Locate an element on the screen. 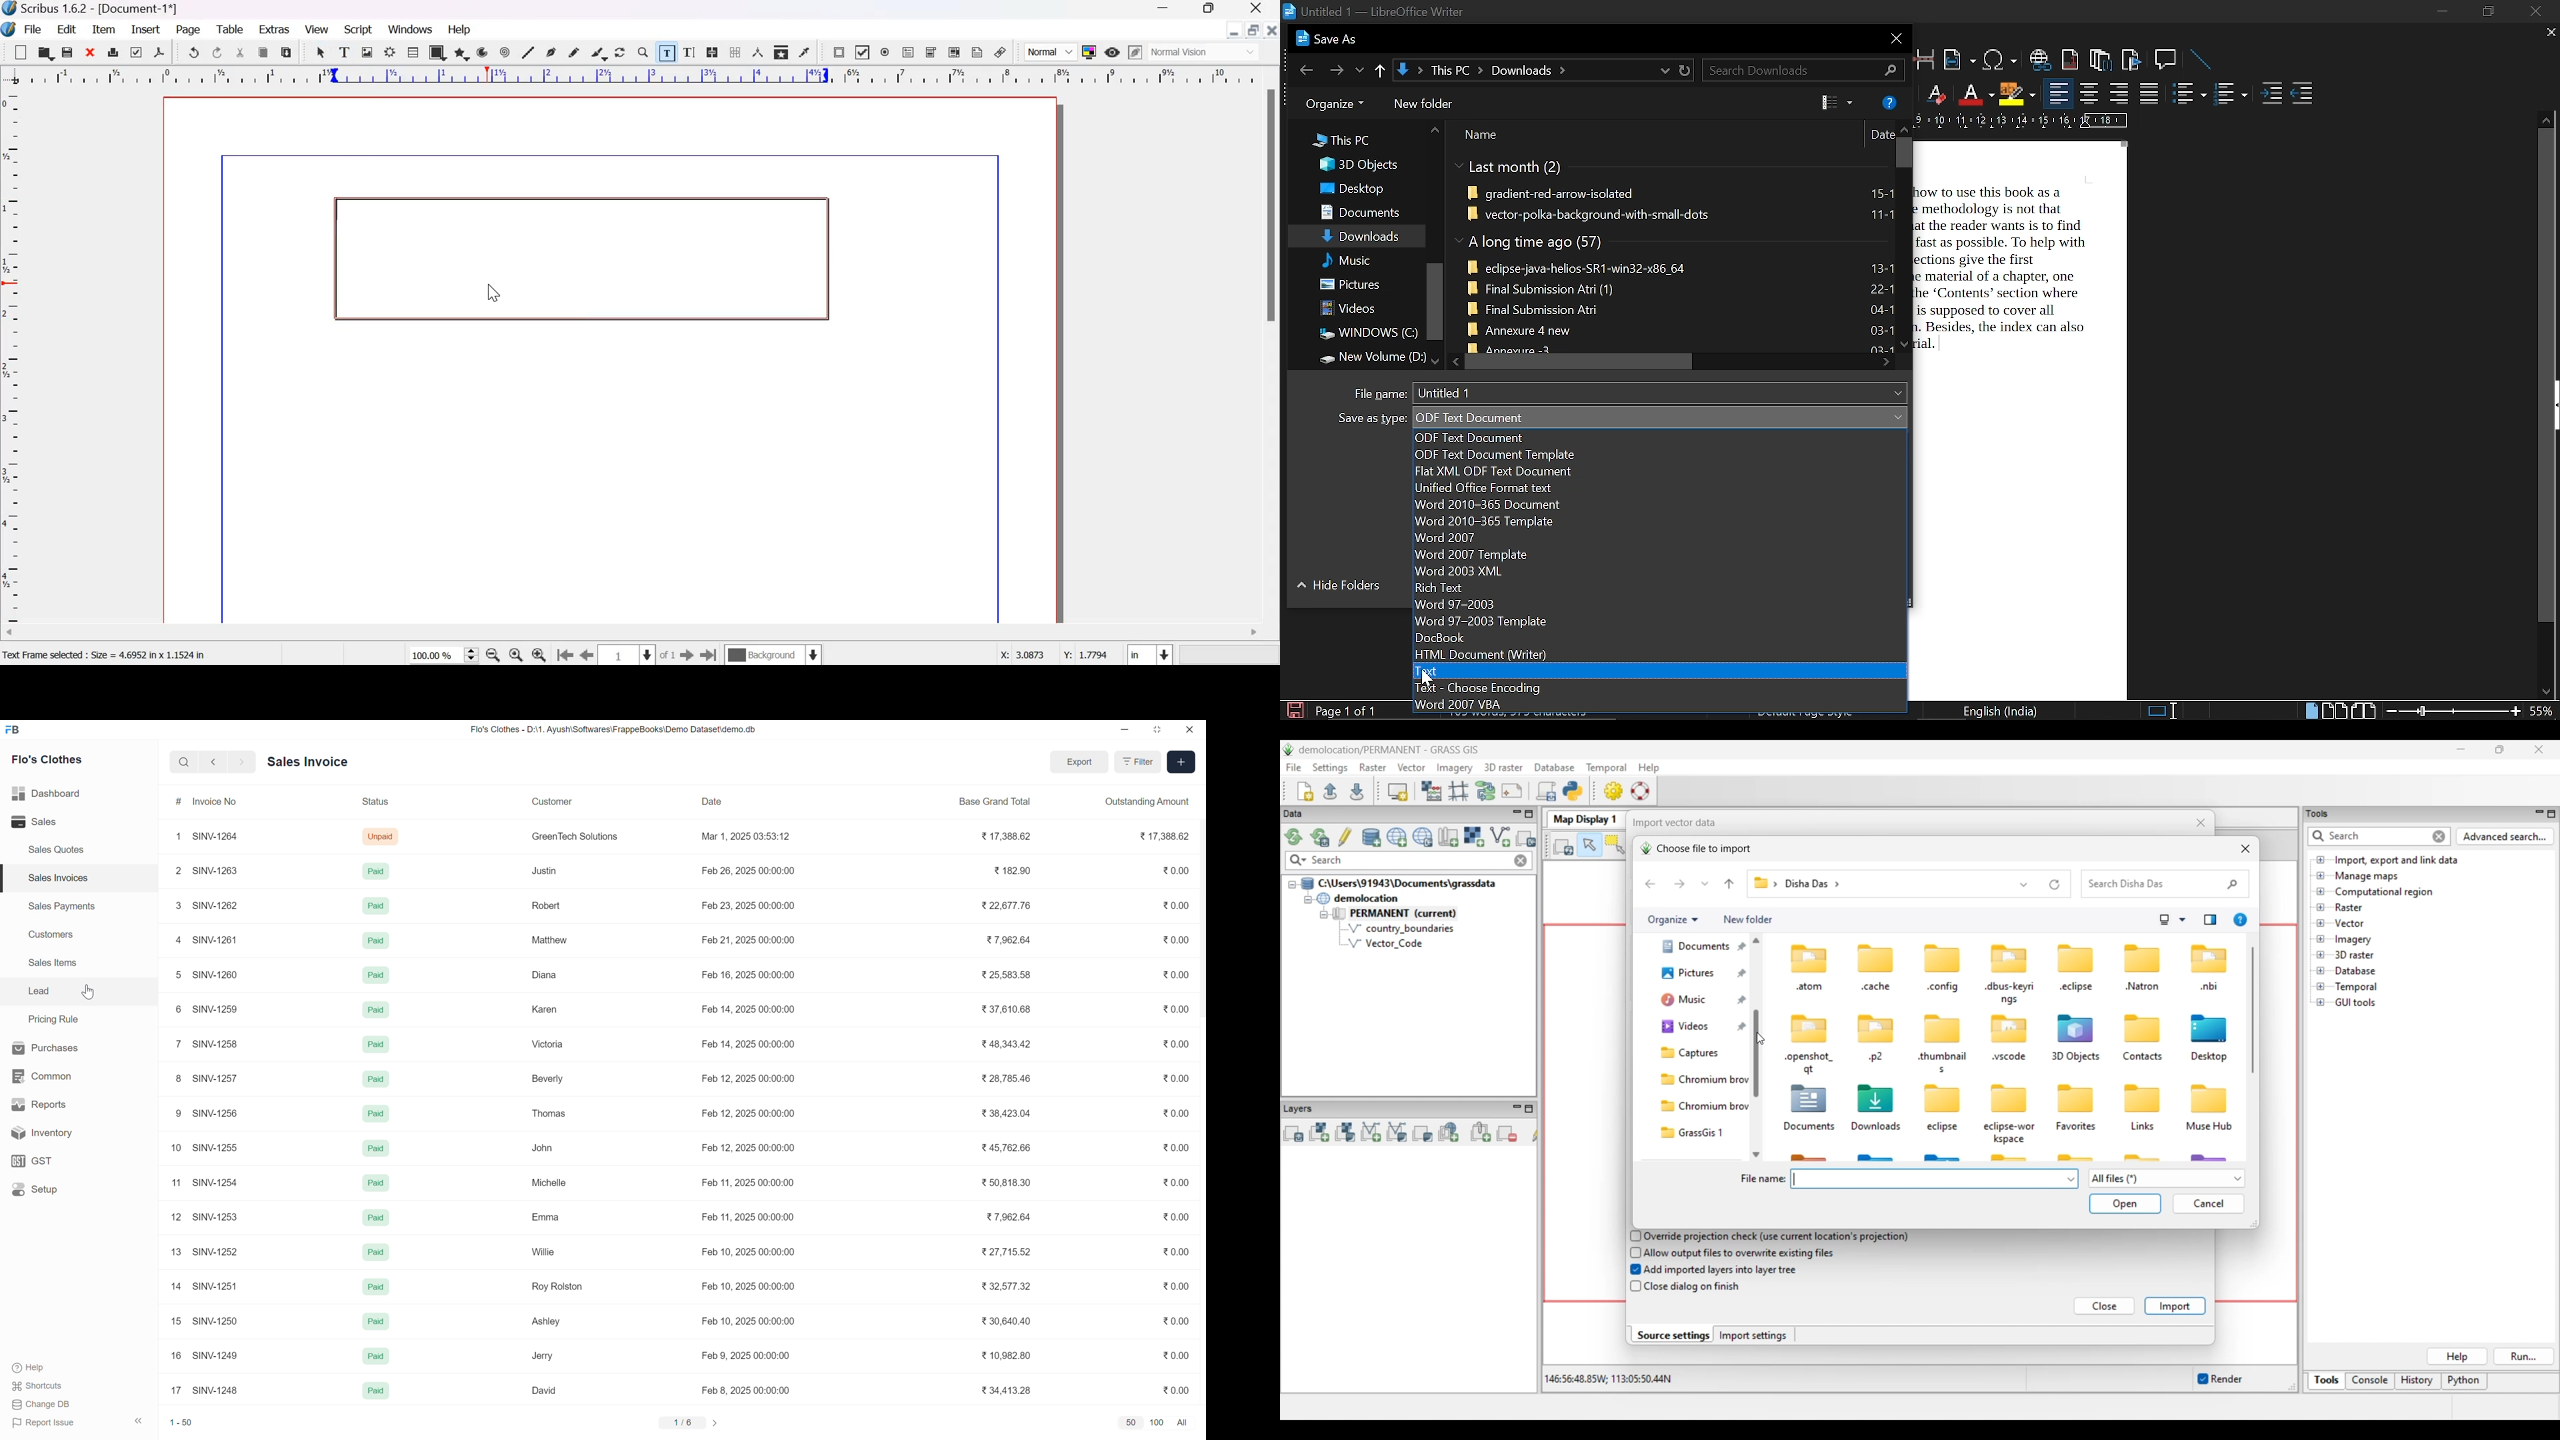  330,640.40 is located at coordinates (1005, 1321).